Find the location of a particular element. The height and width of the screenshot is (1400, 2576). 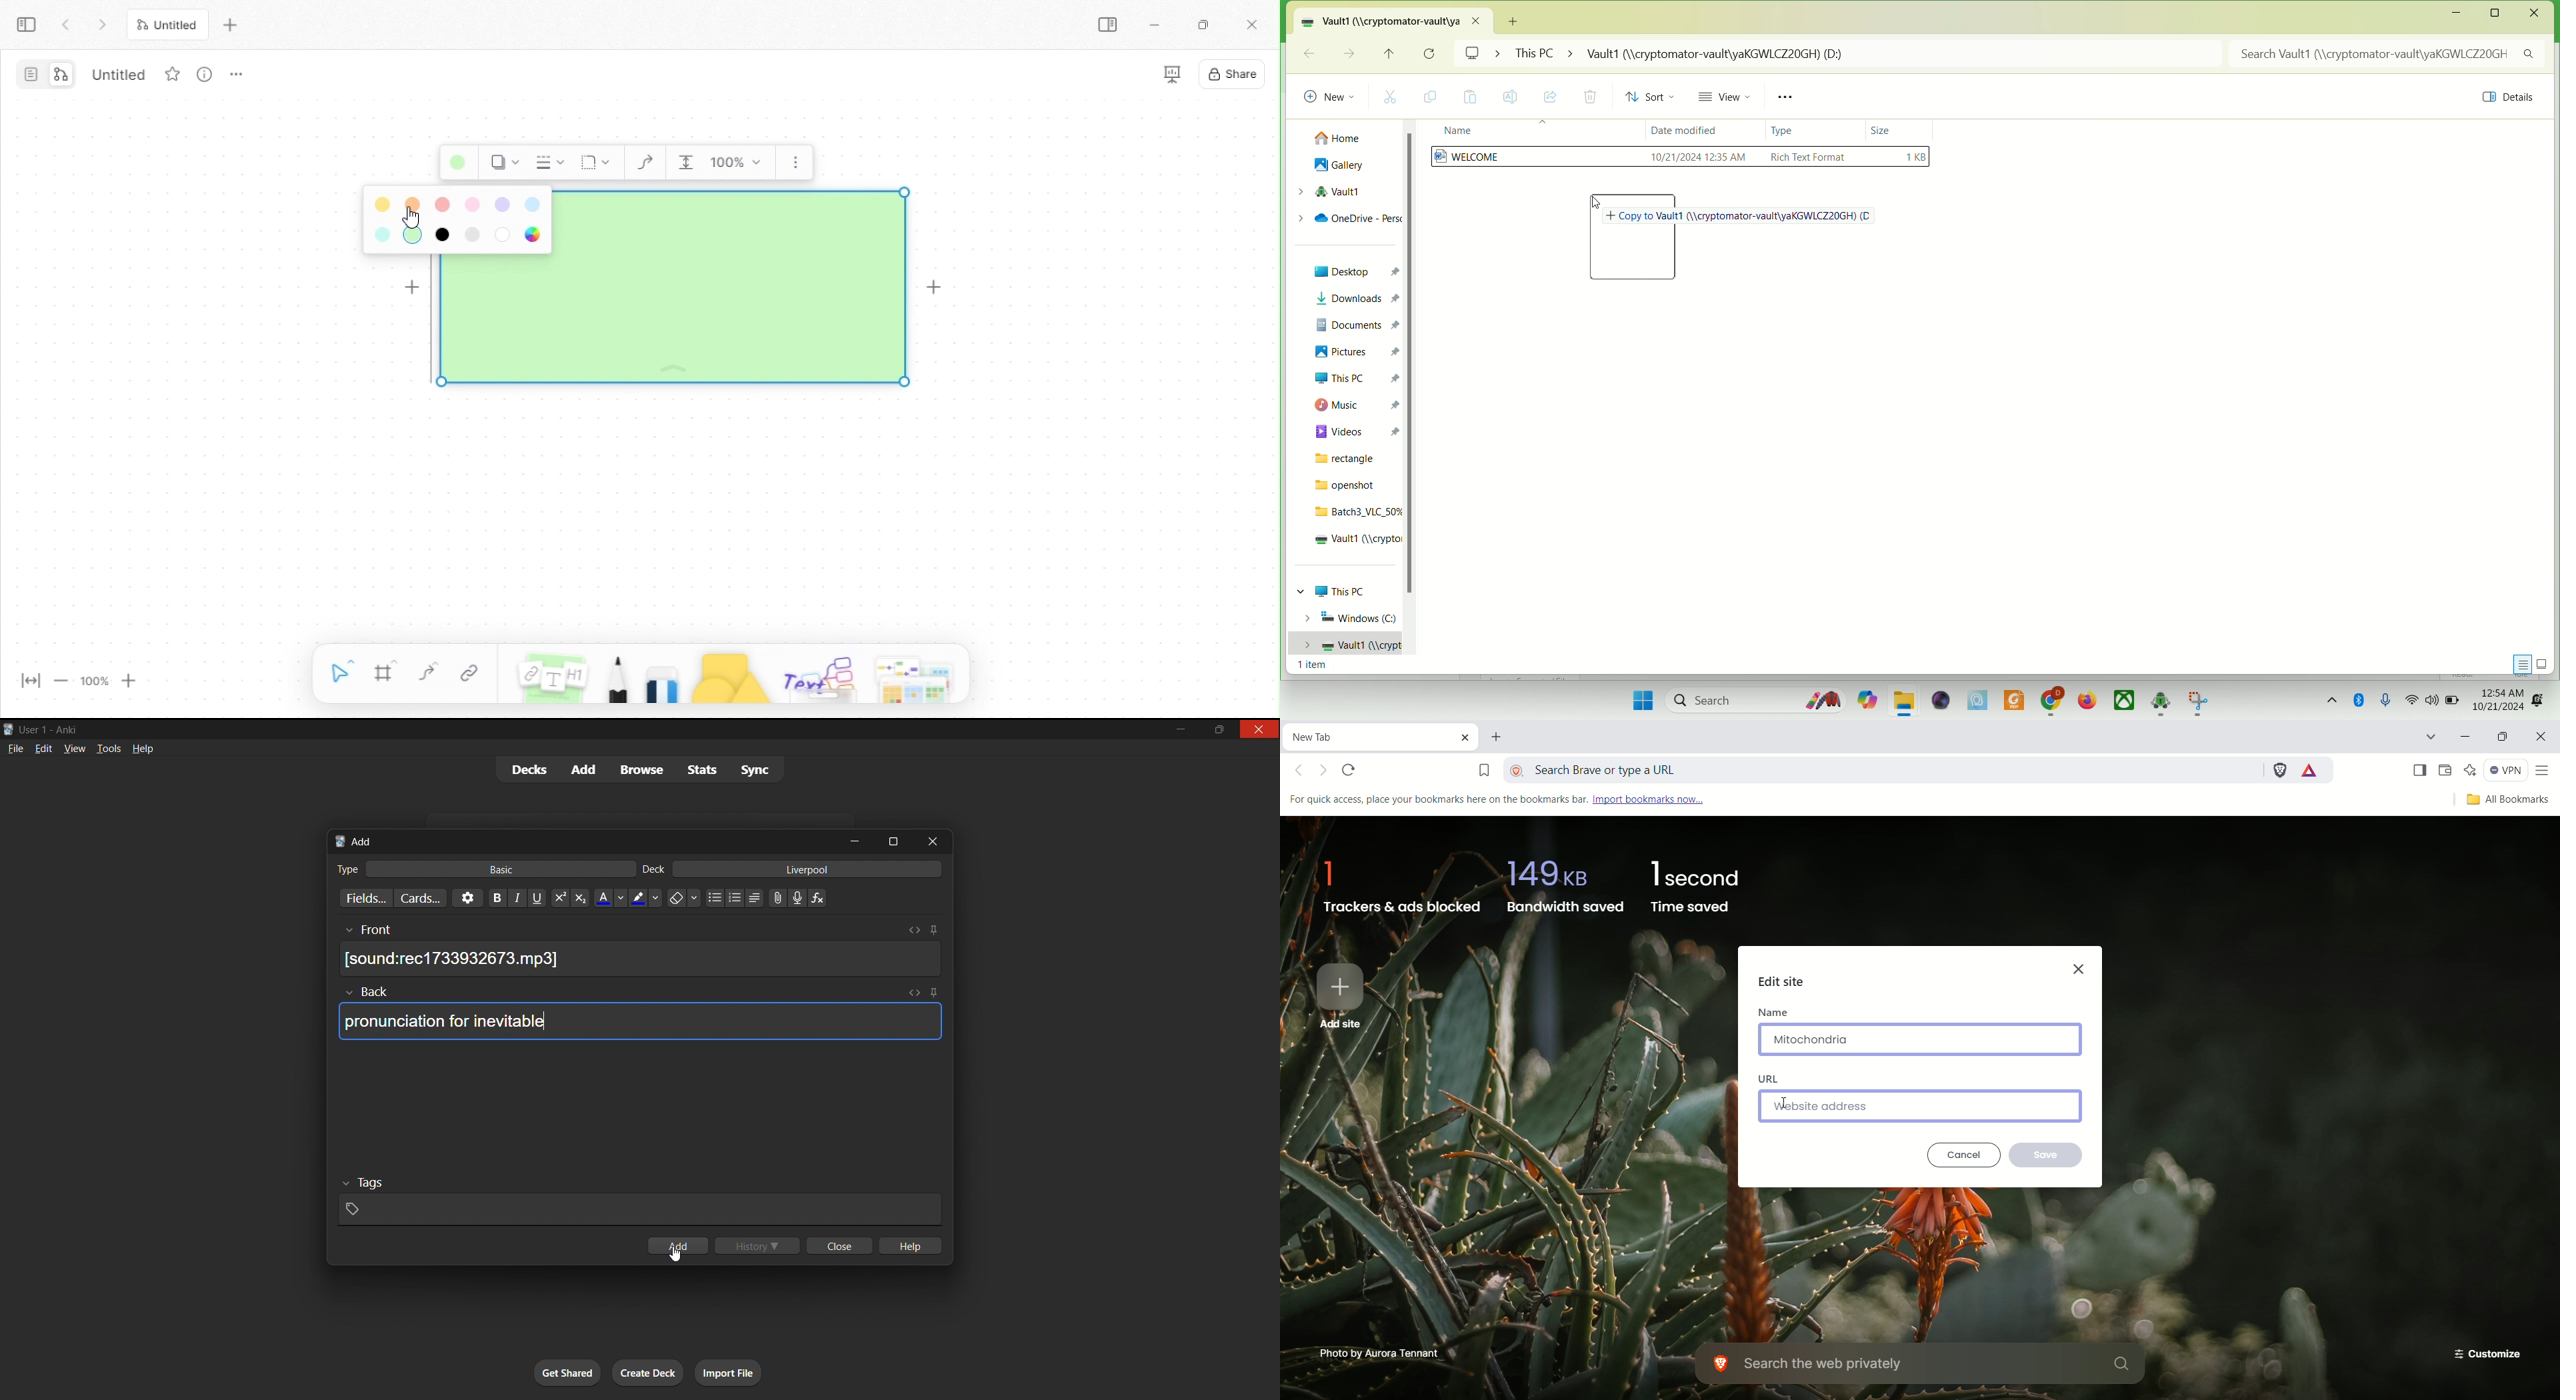

tab title is located at coordinates (581, 839).